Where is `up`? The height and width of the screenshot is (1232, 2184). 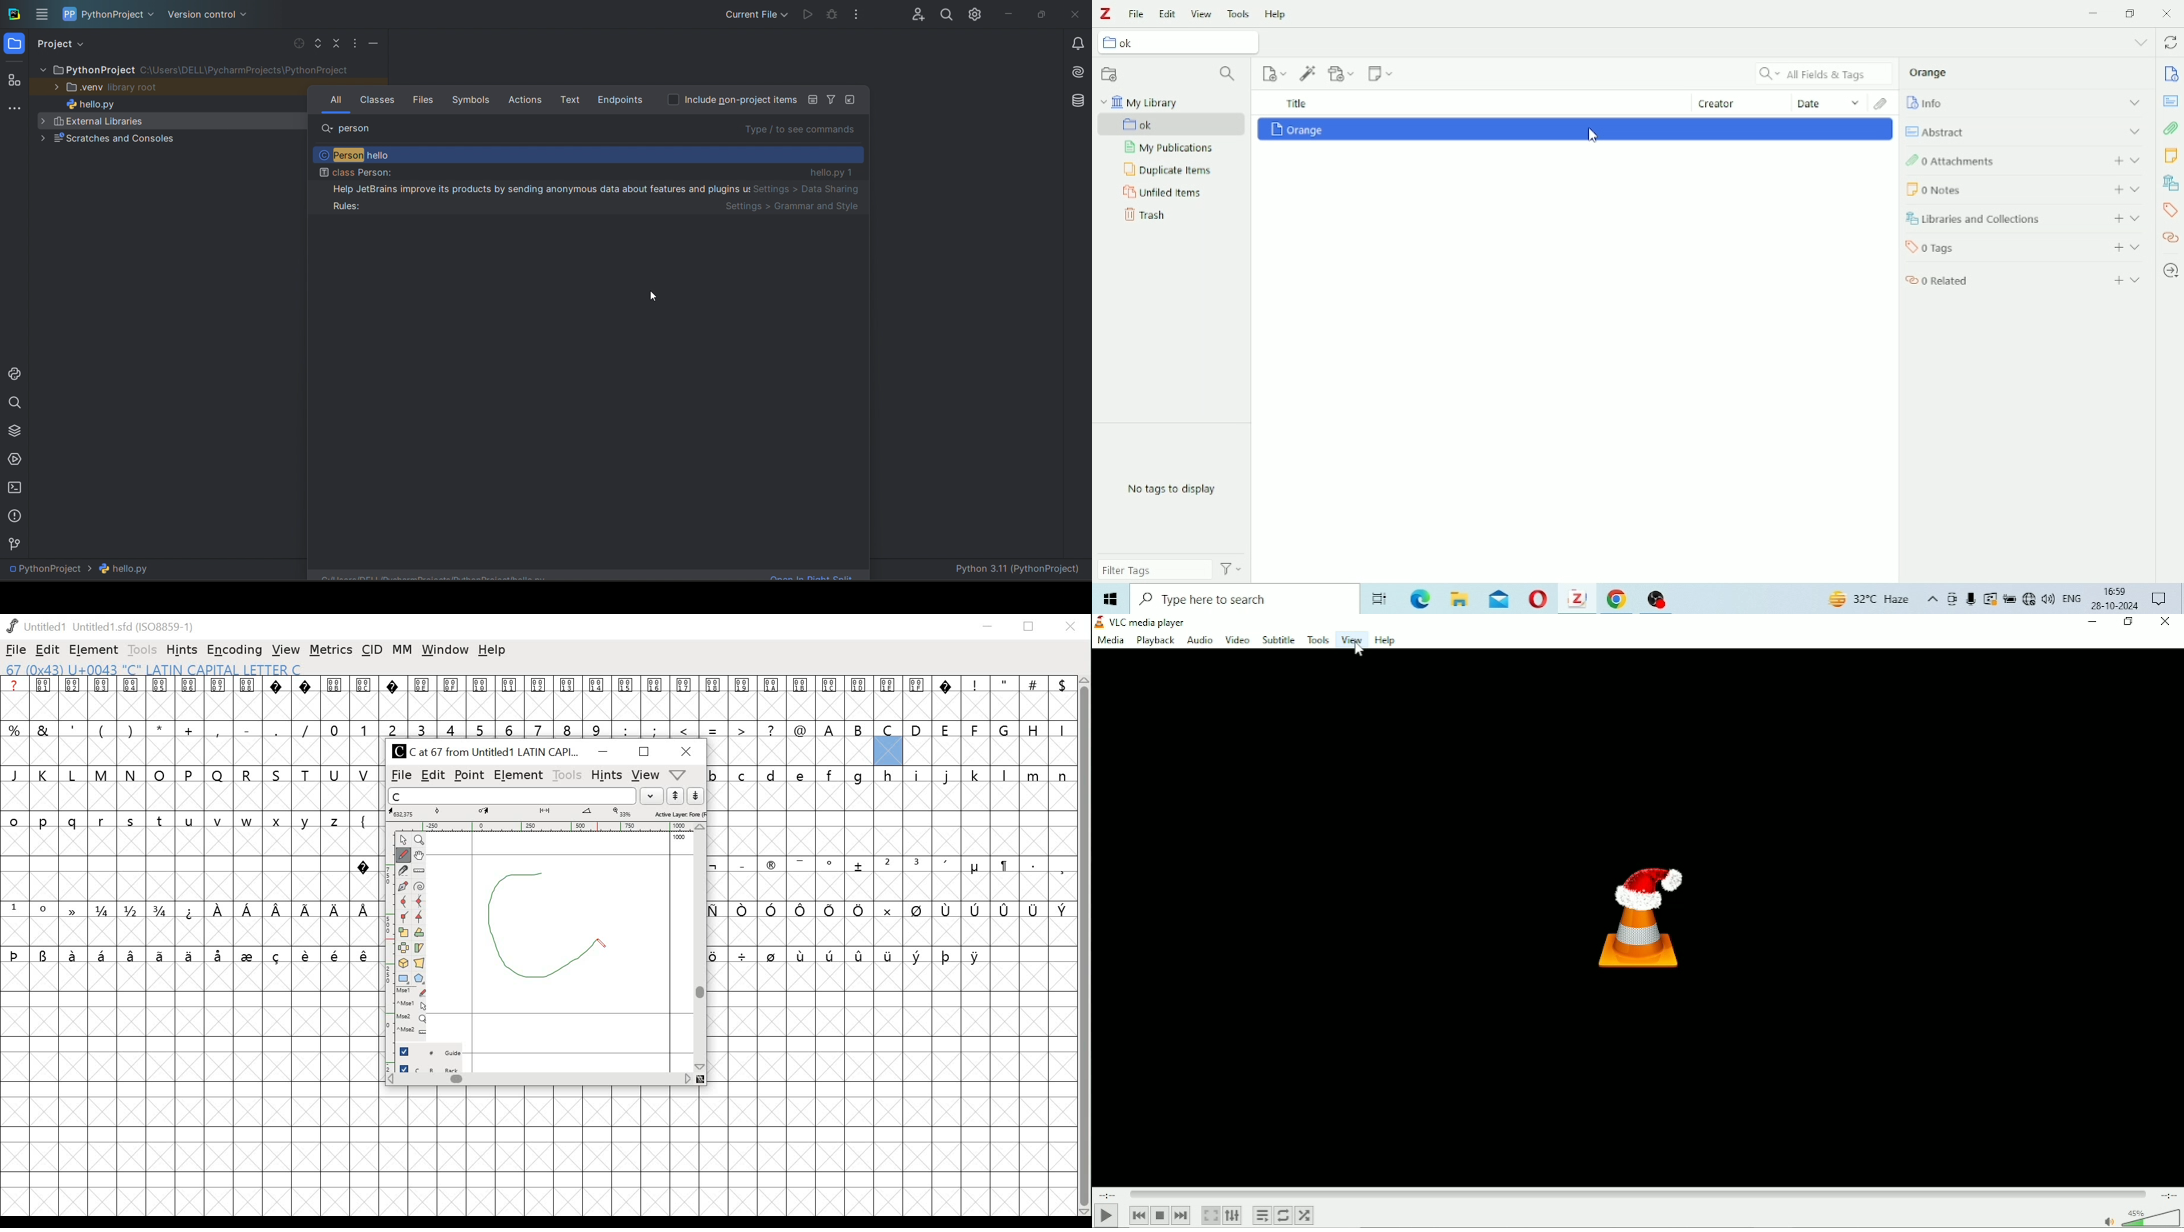
up is located at coordinates (676, 796).